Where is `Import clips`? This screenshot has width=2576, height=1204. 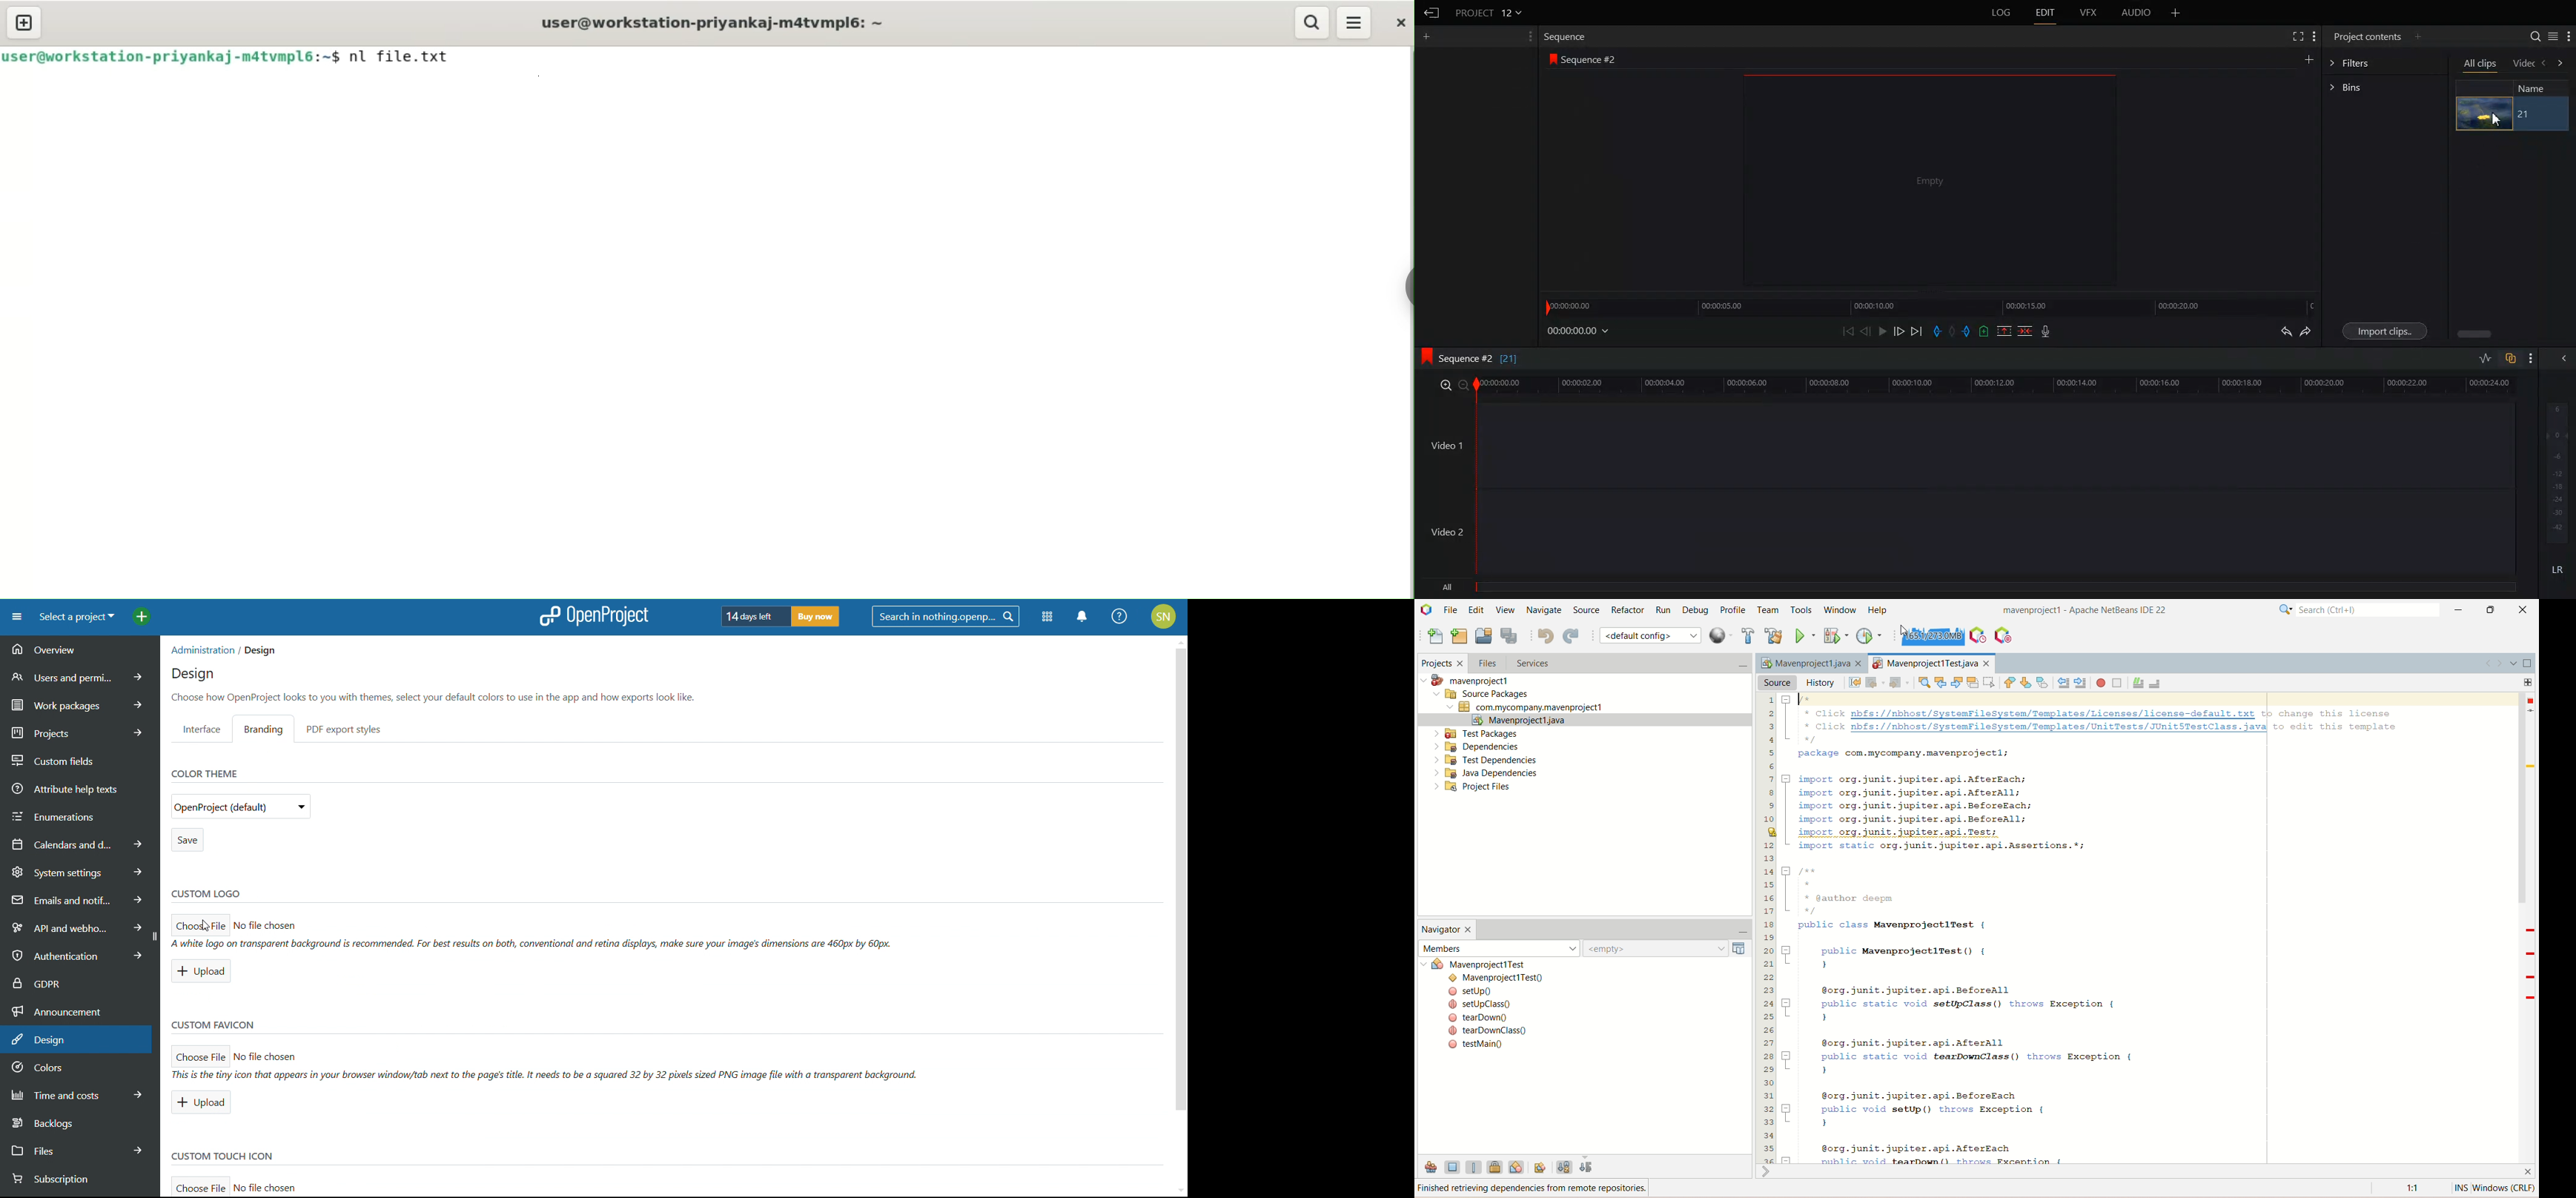 Import clips is located at coordinates (2384, 331).